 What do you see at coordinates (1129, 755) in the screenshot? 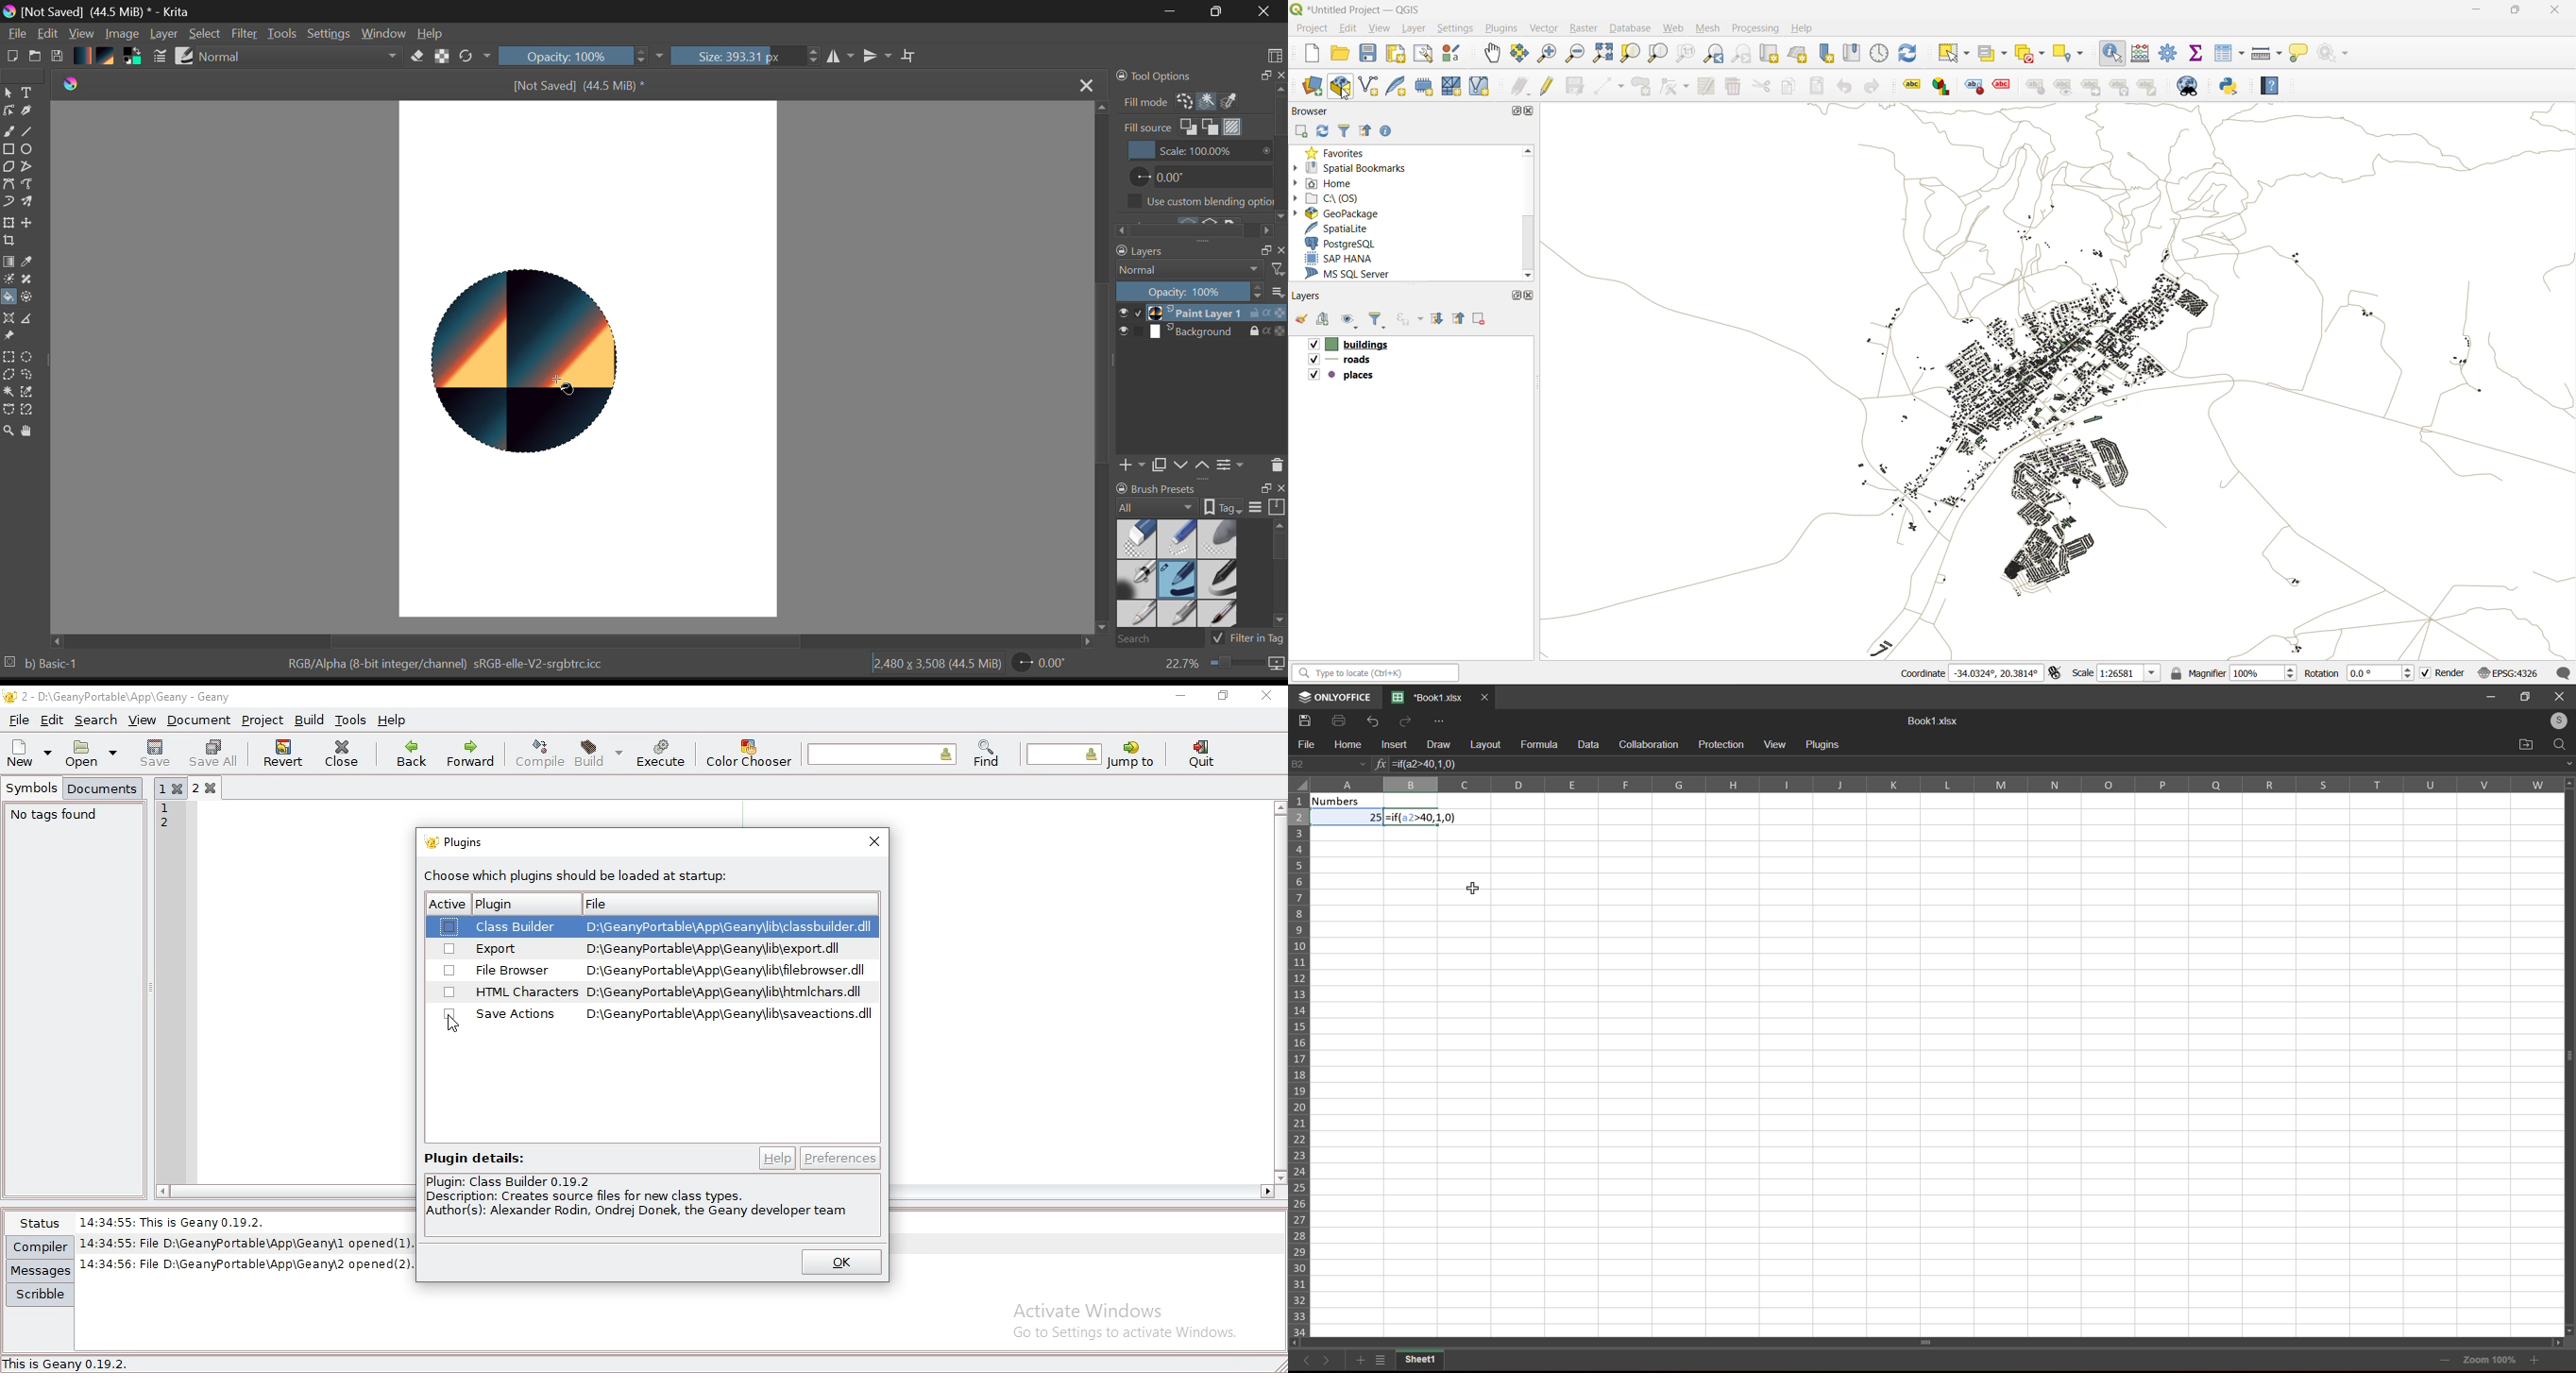
I see `jump to` at bounding box center [1129, 755].